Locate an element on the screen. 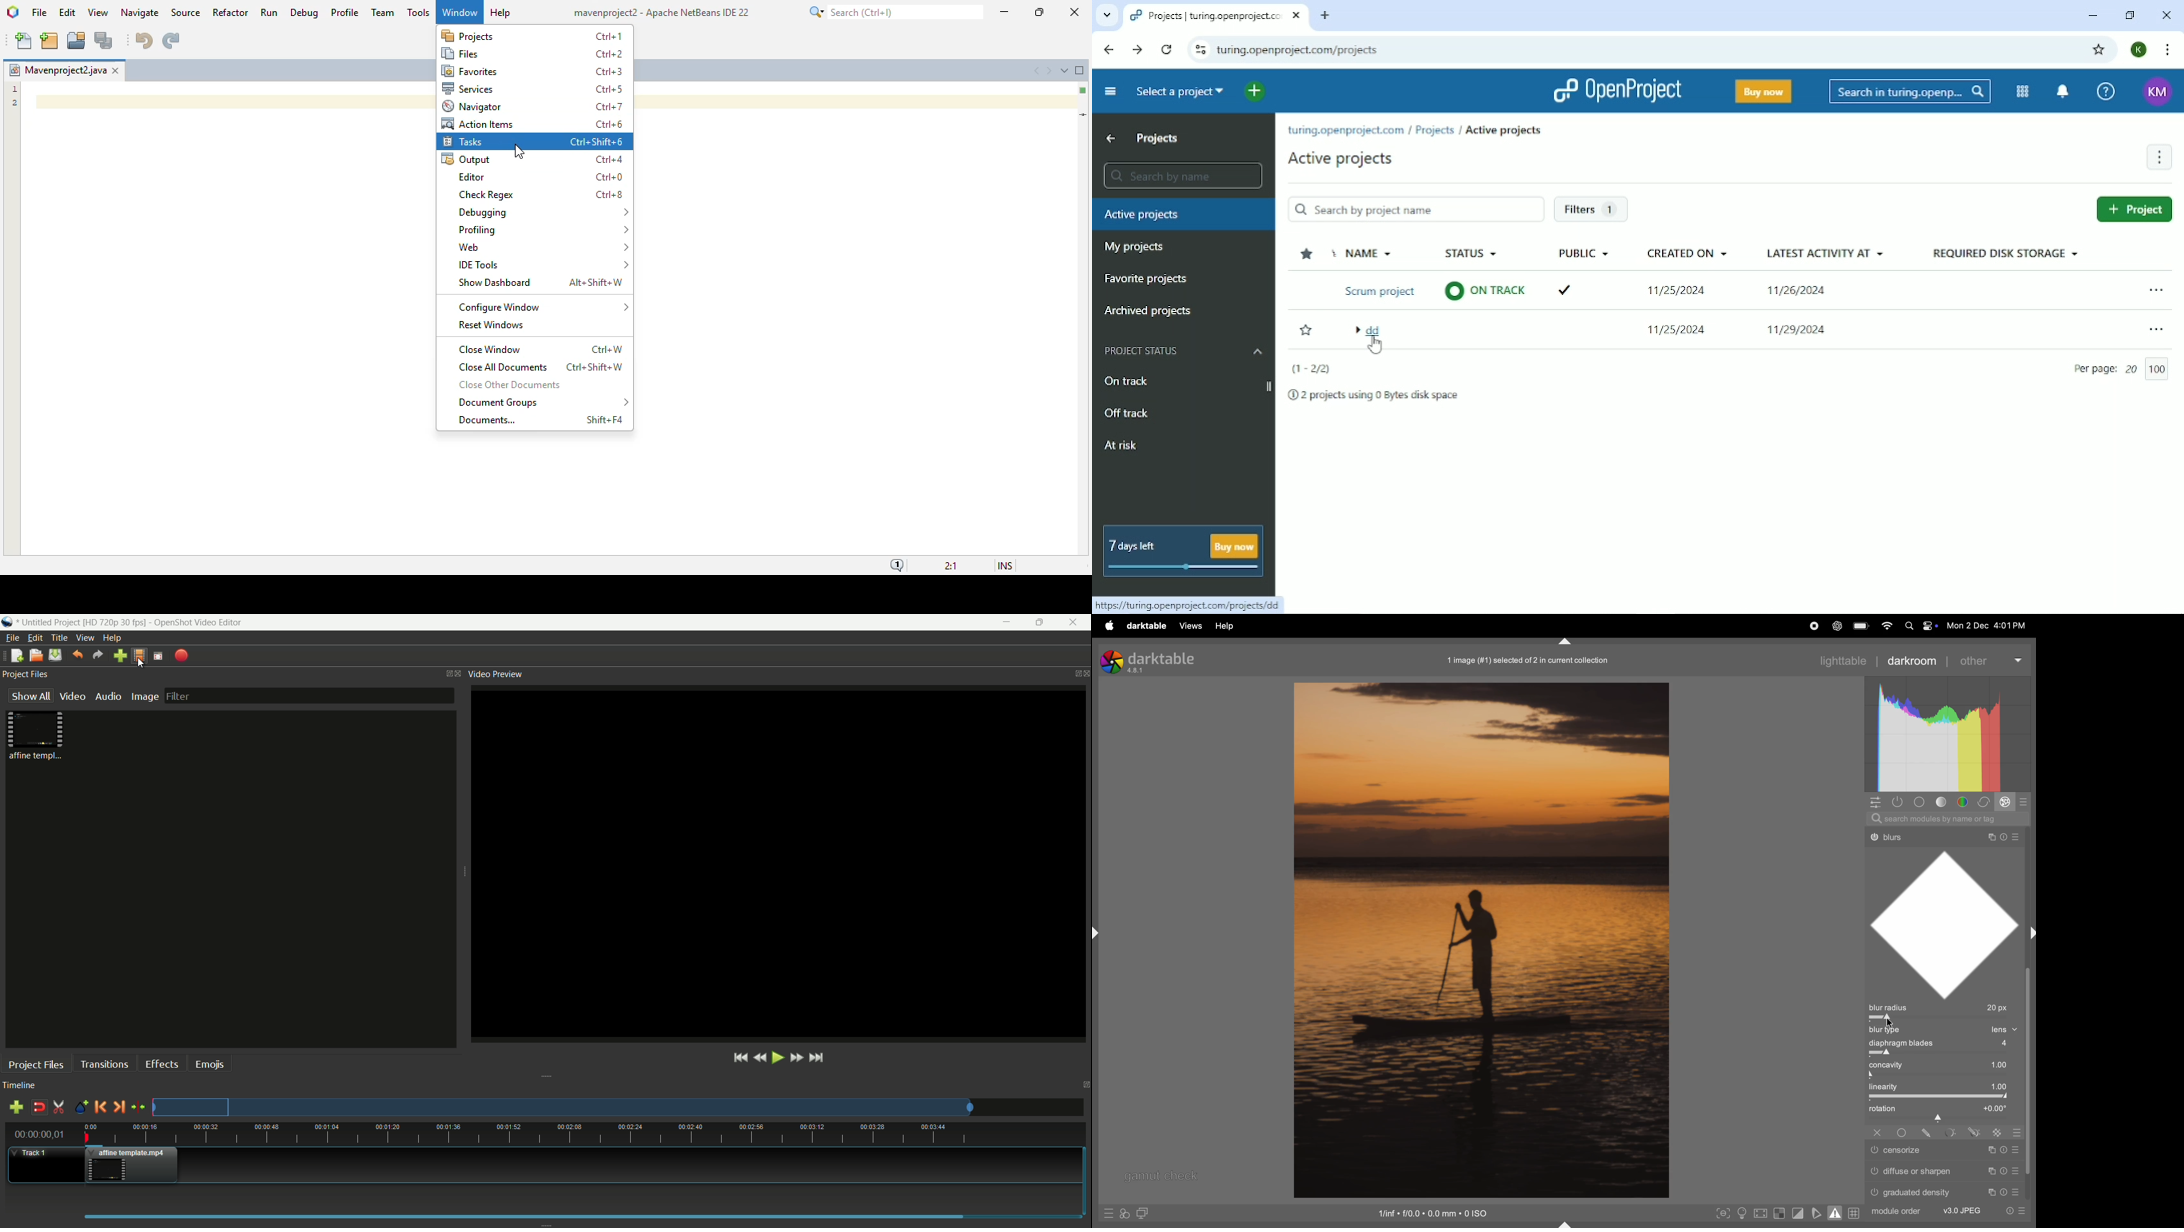 This screenshot has width=2184, height=1232. toggle iso is located at coordinates (1741, 1214).